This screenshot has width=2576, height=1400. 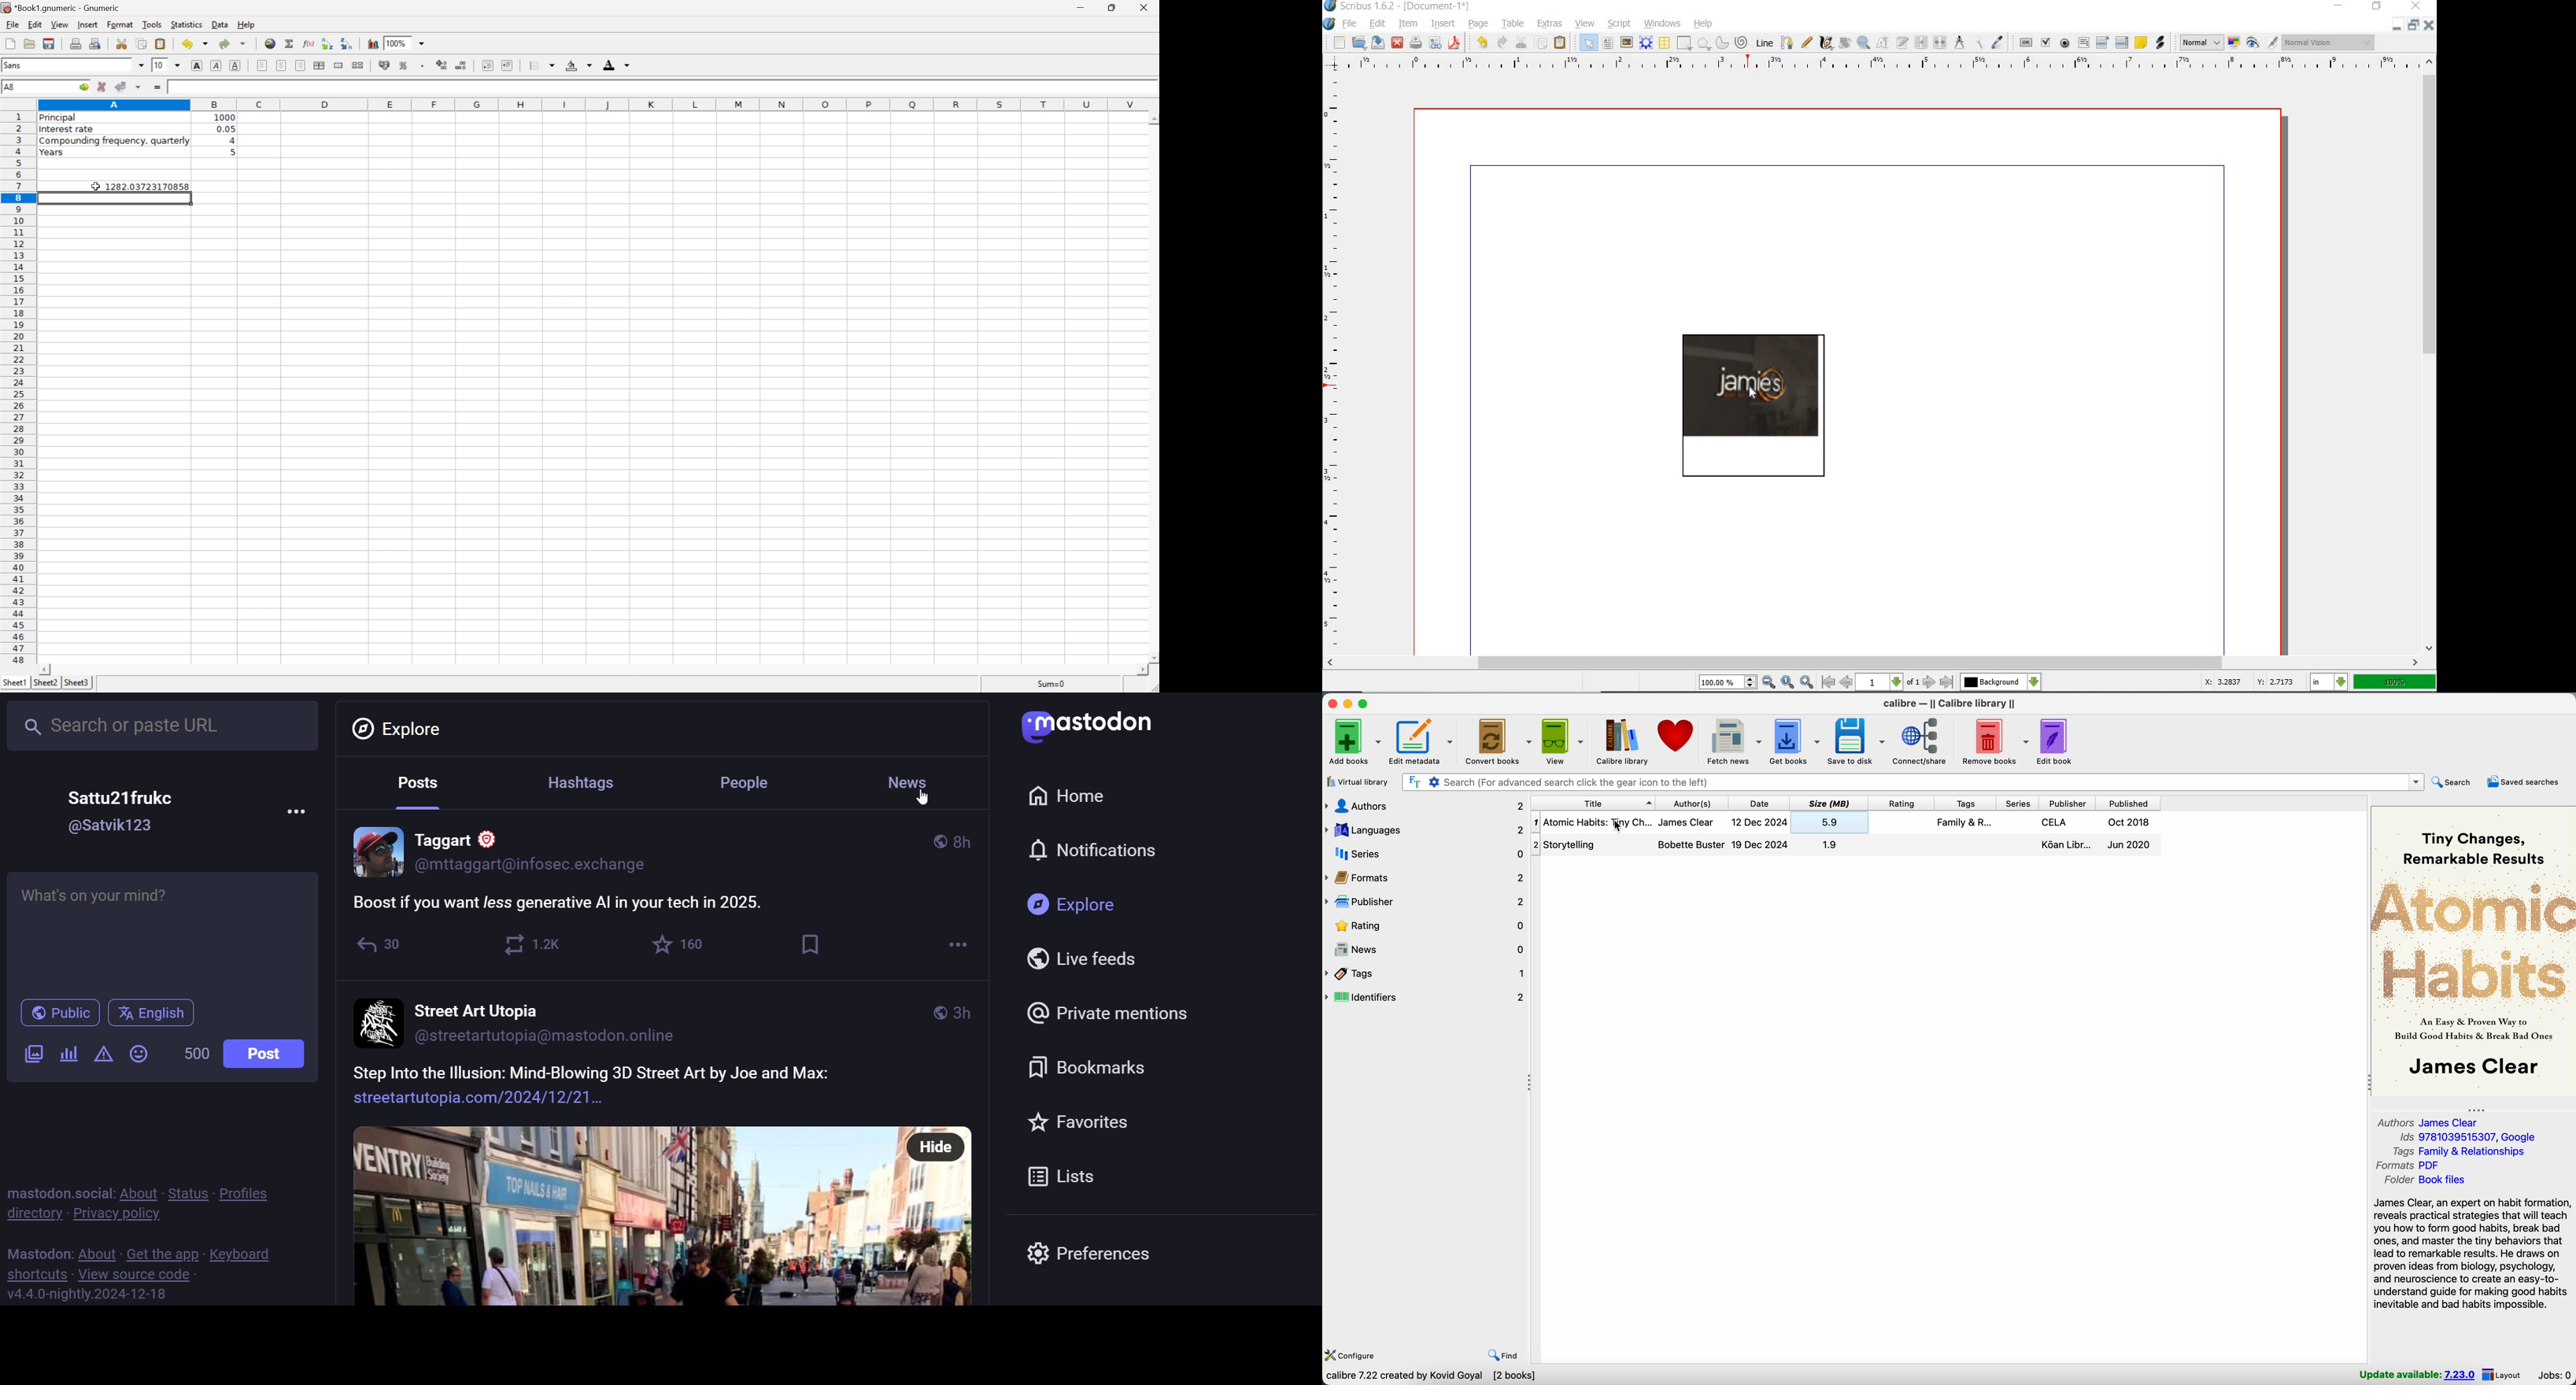 I want to click on favorite, so click(x=1089, y=1122).